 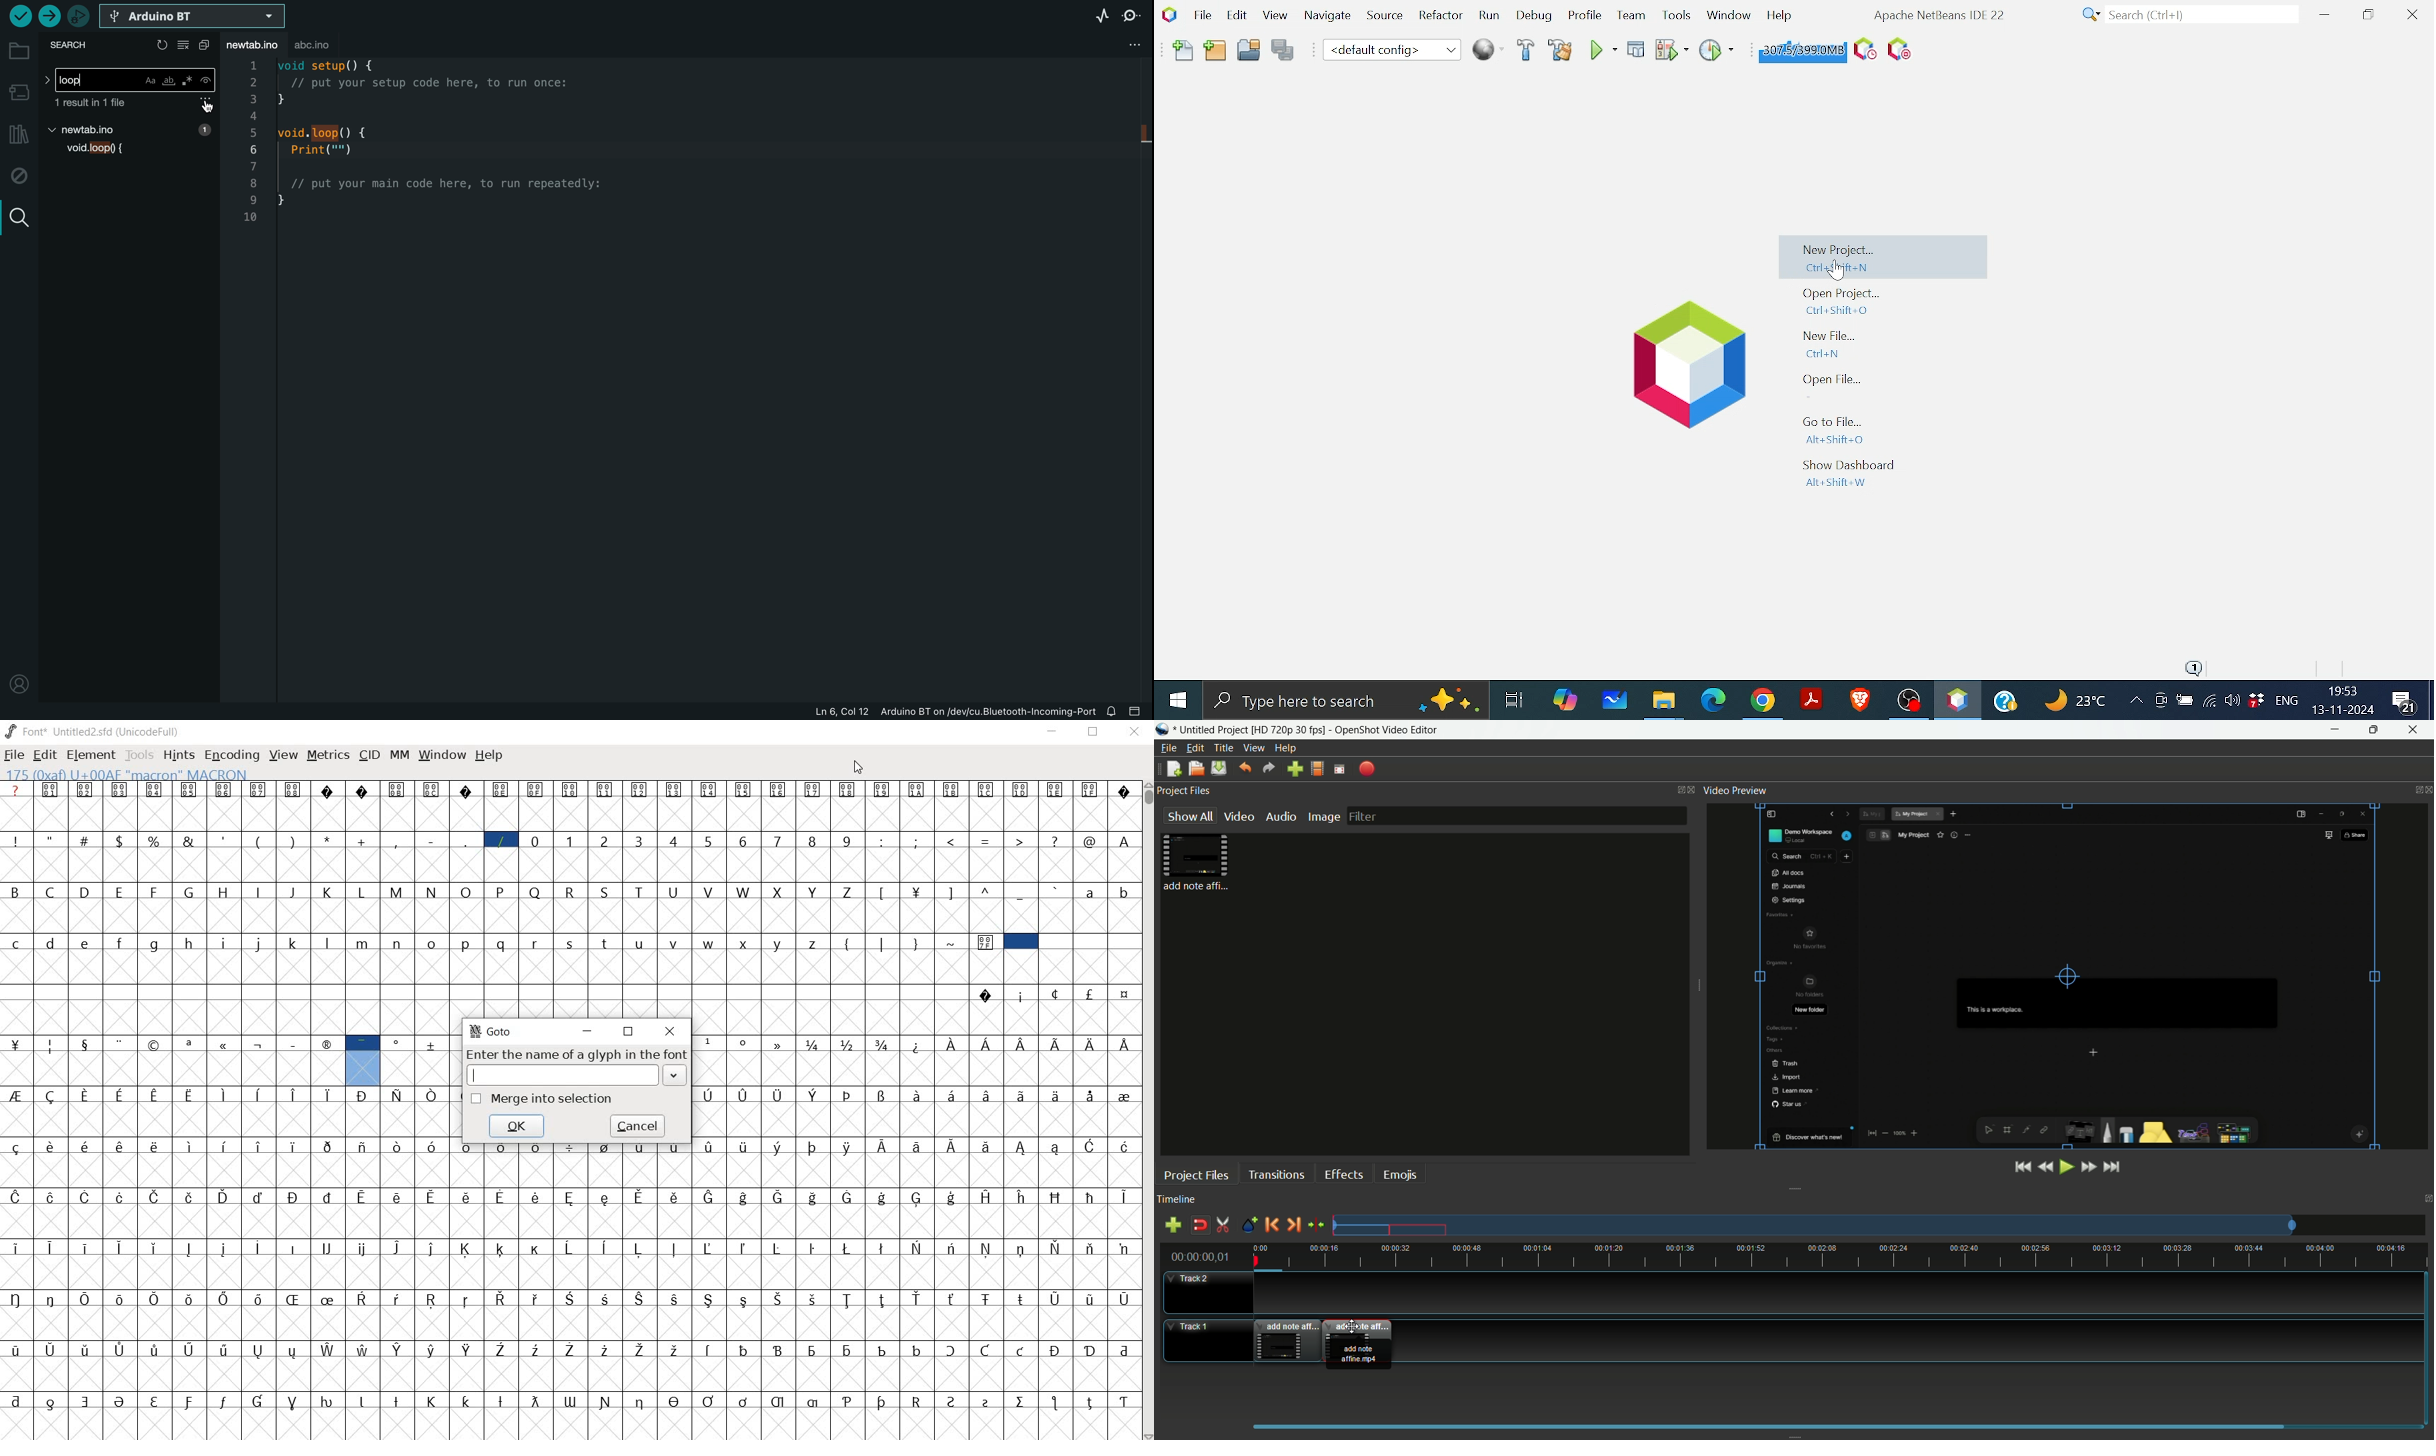 I want to click on Latin extended characters, so click(x=160, y=1264).